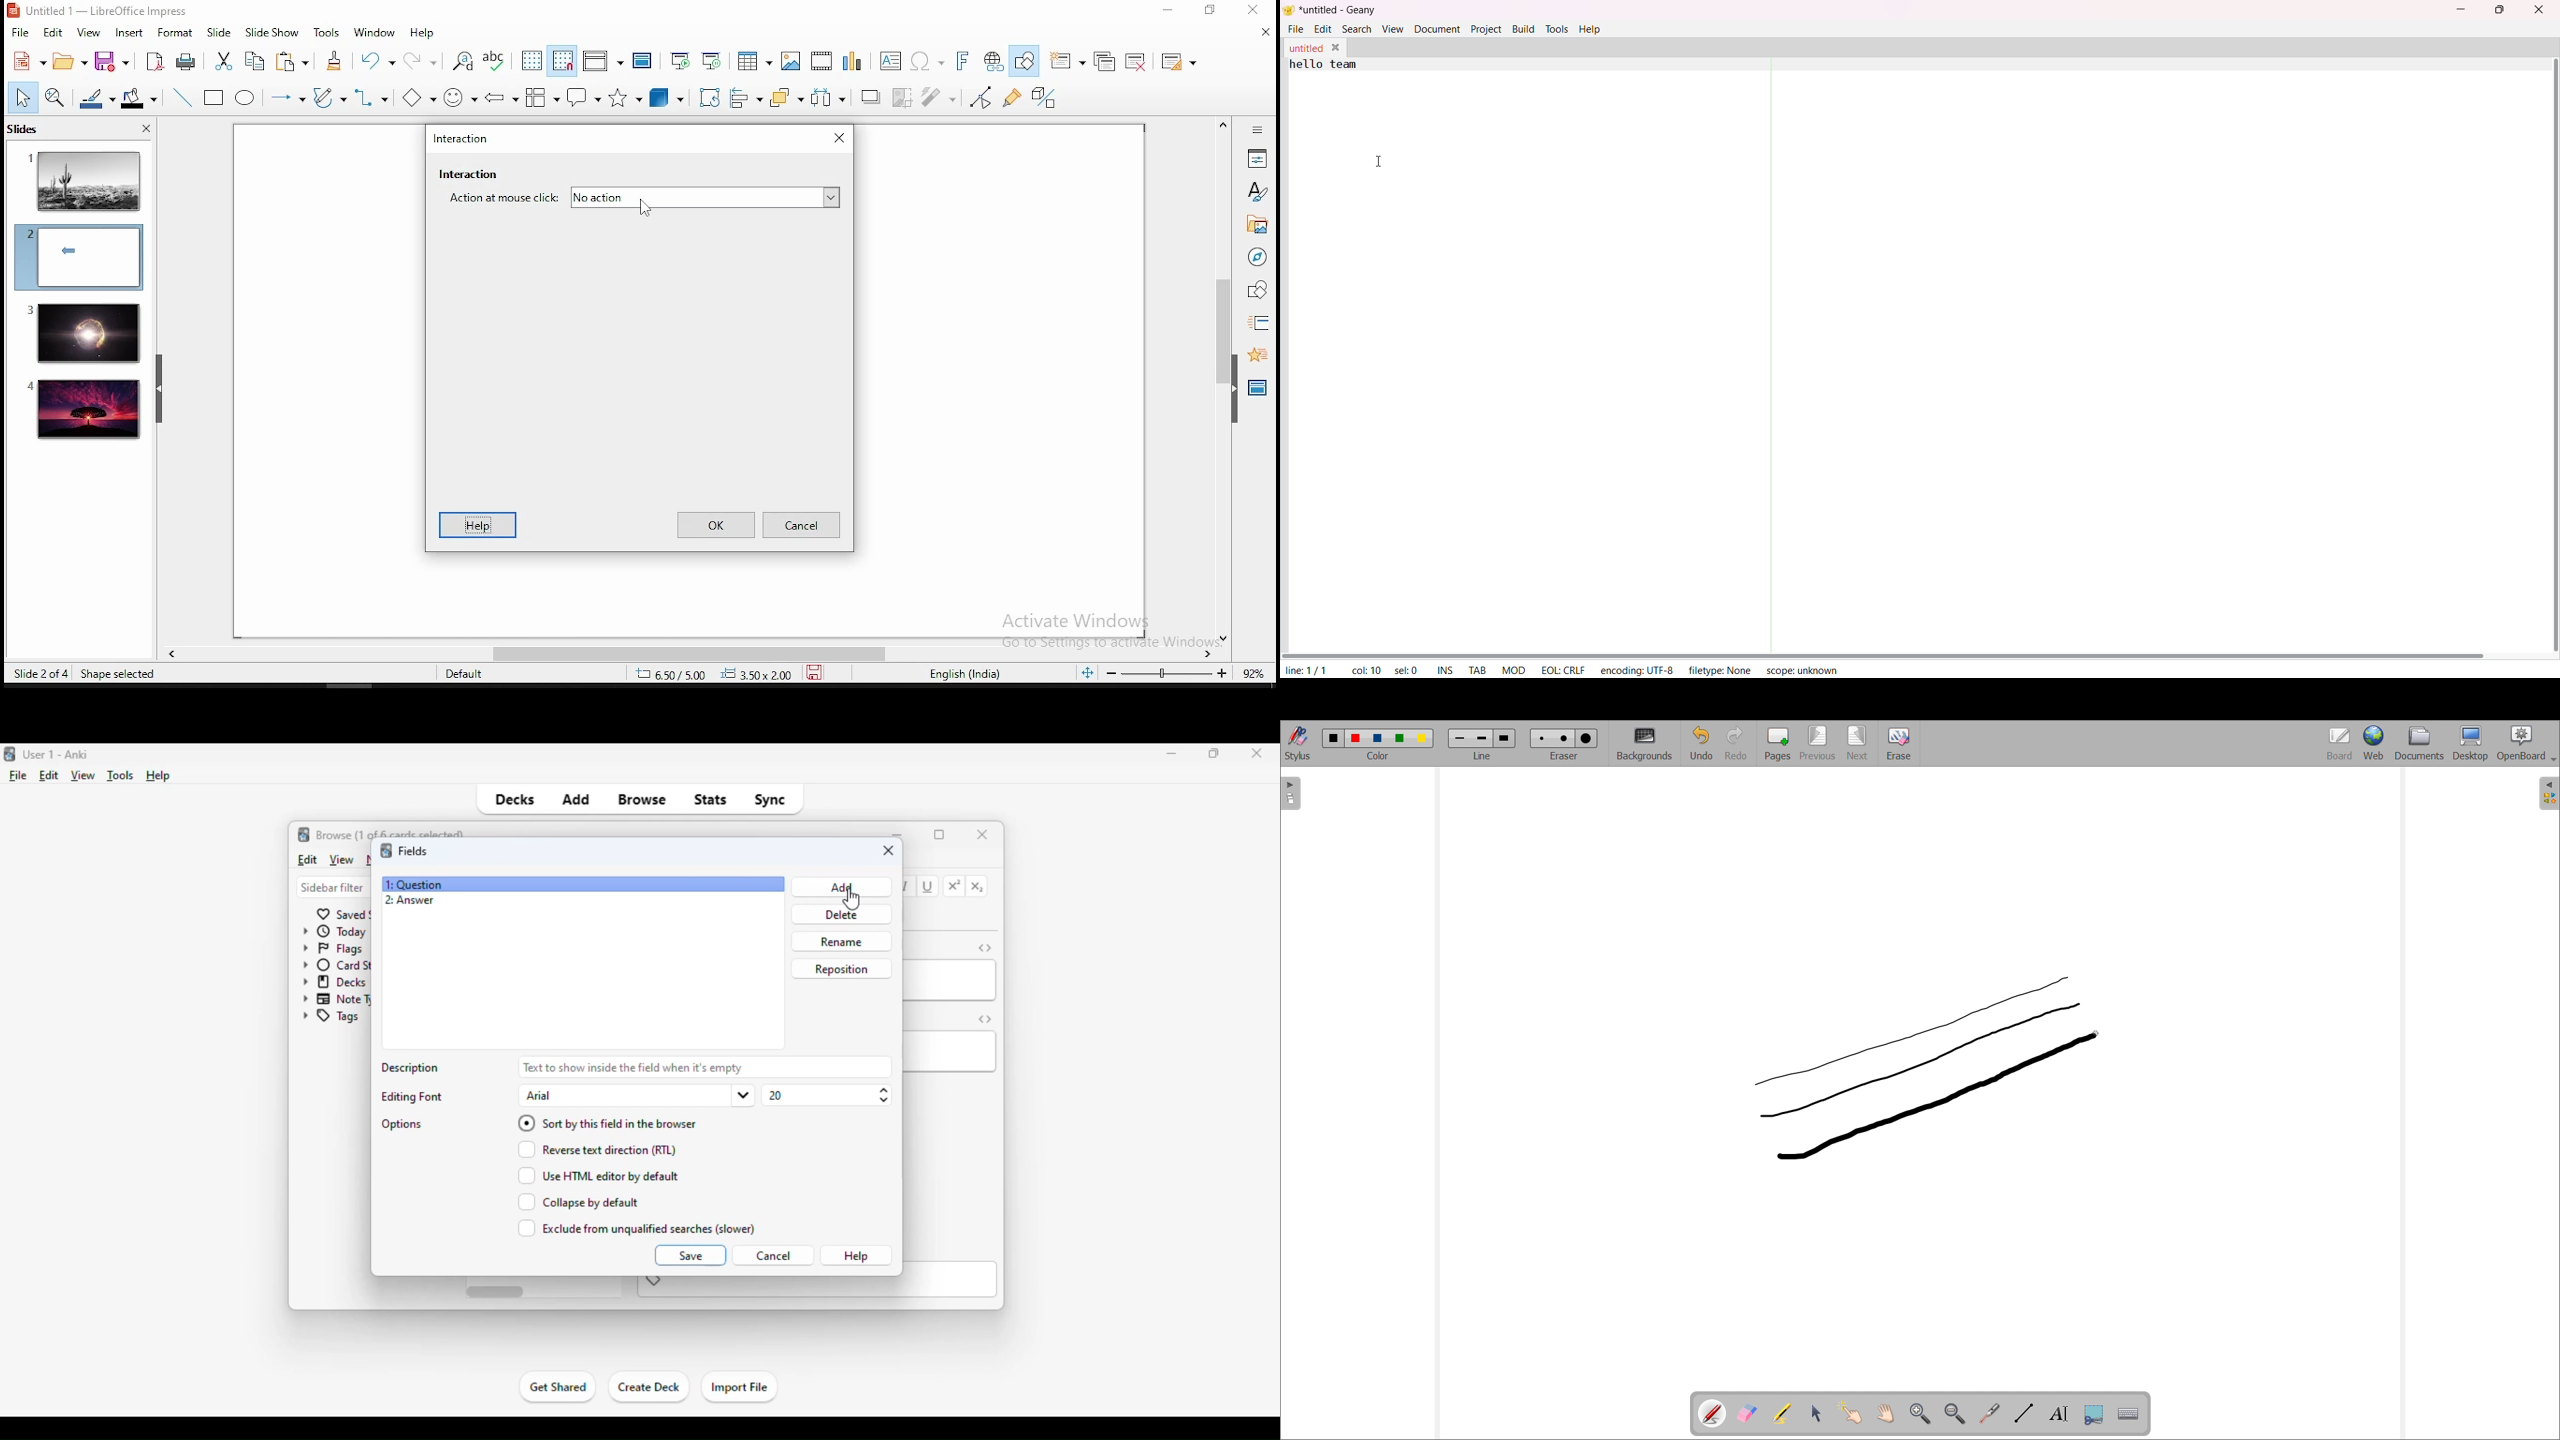  I want to click on crop tool, so click(710, 98).